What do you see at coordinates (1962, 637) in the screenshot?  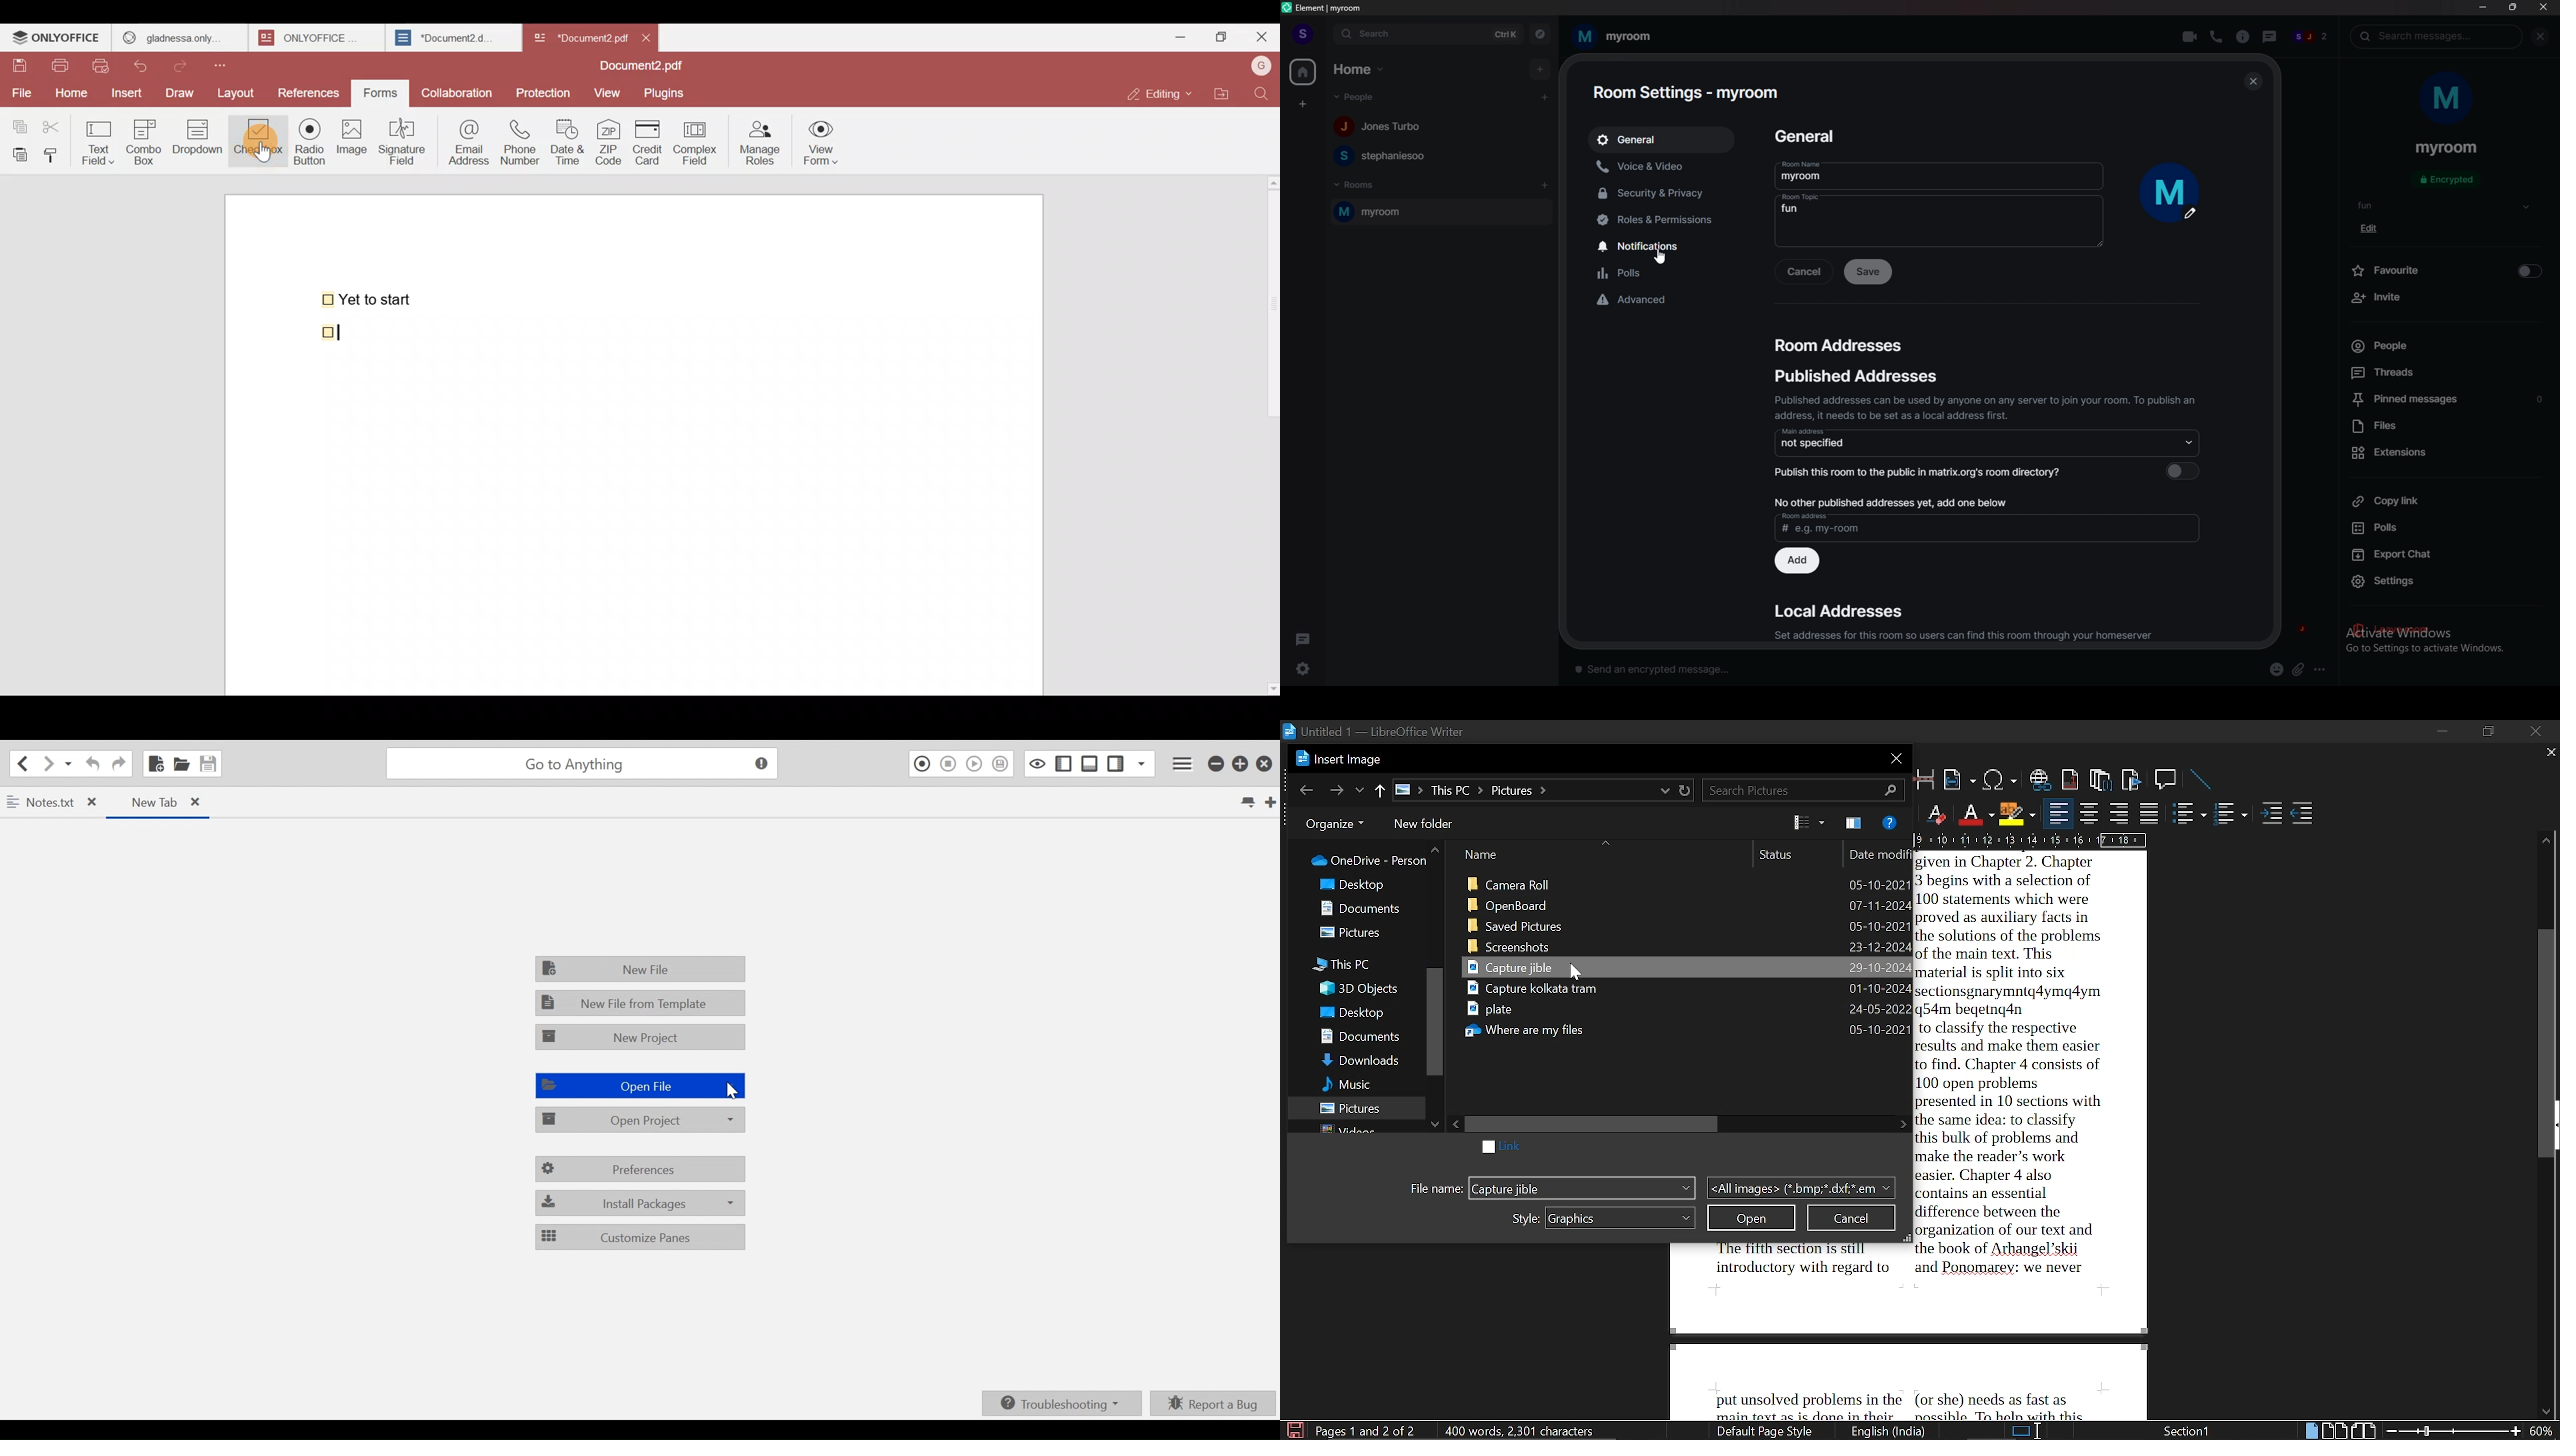 I see `description` at bounding box center [1962, 637].